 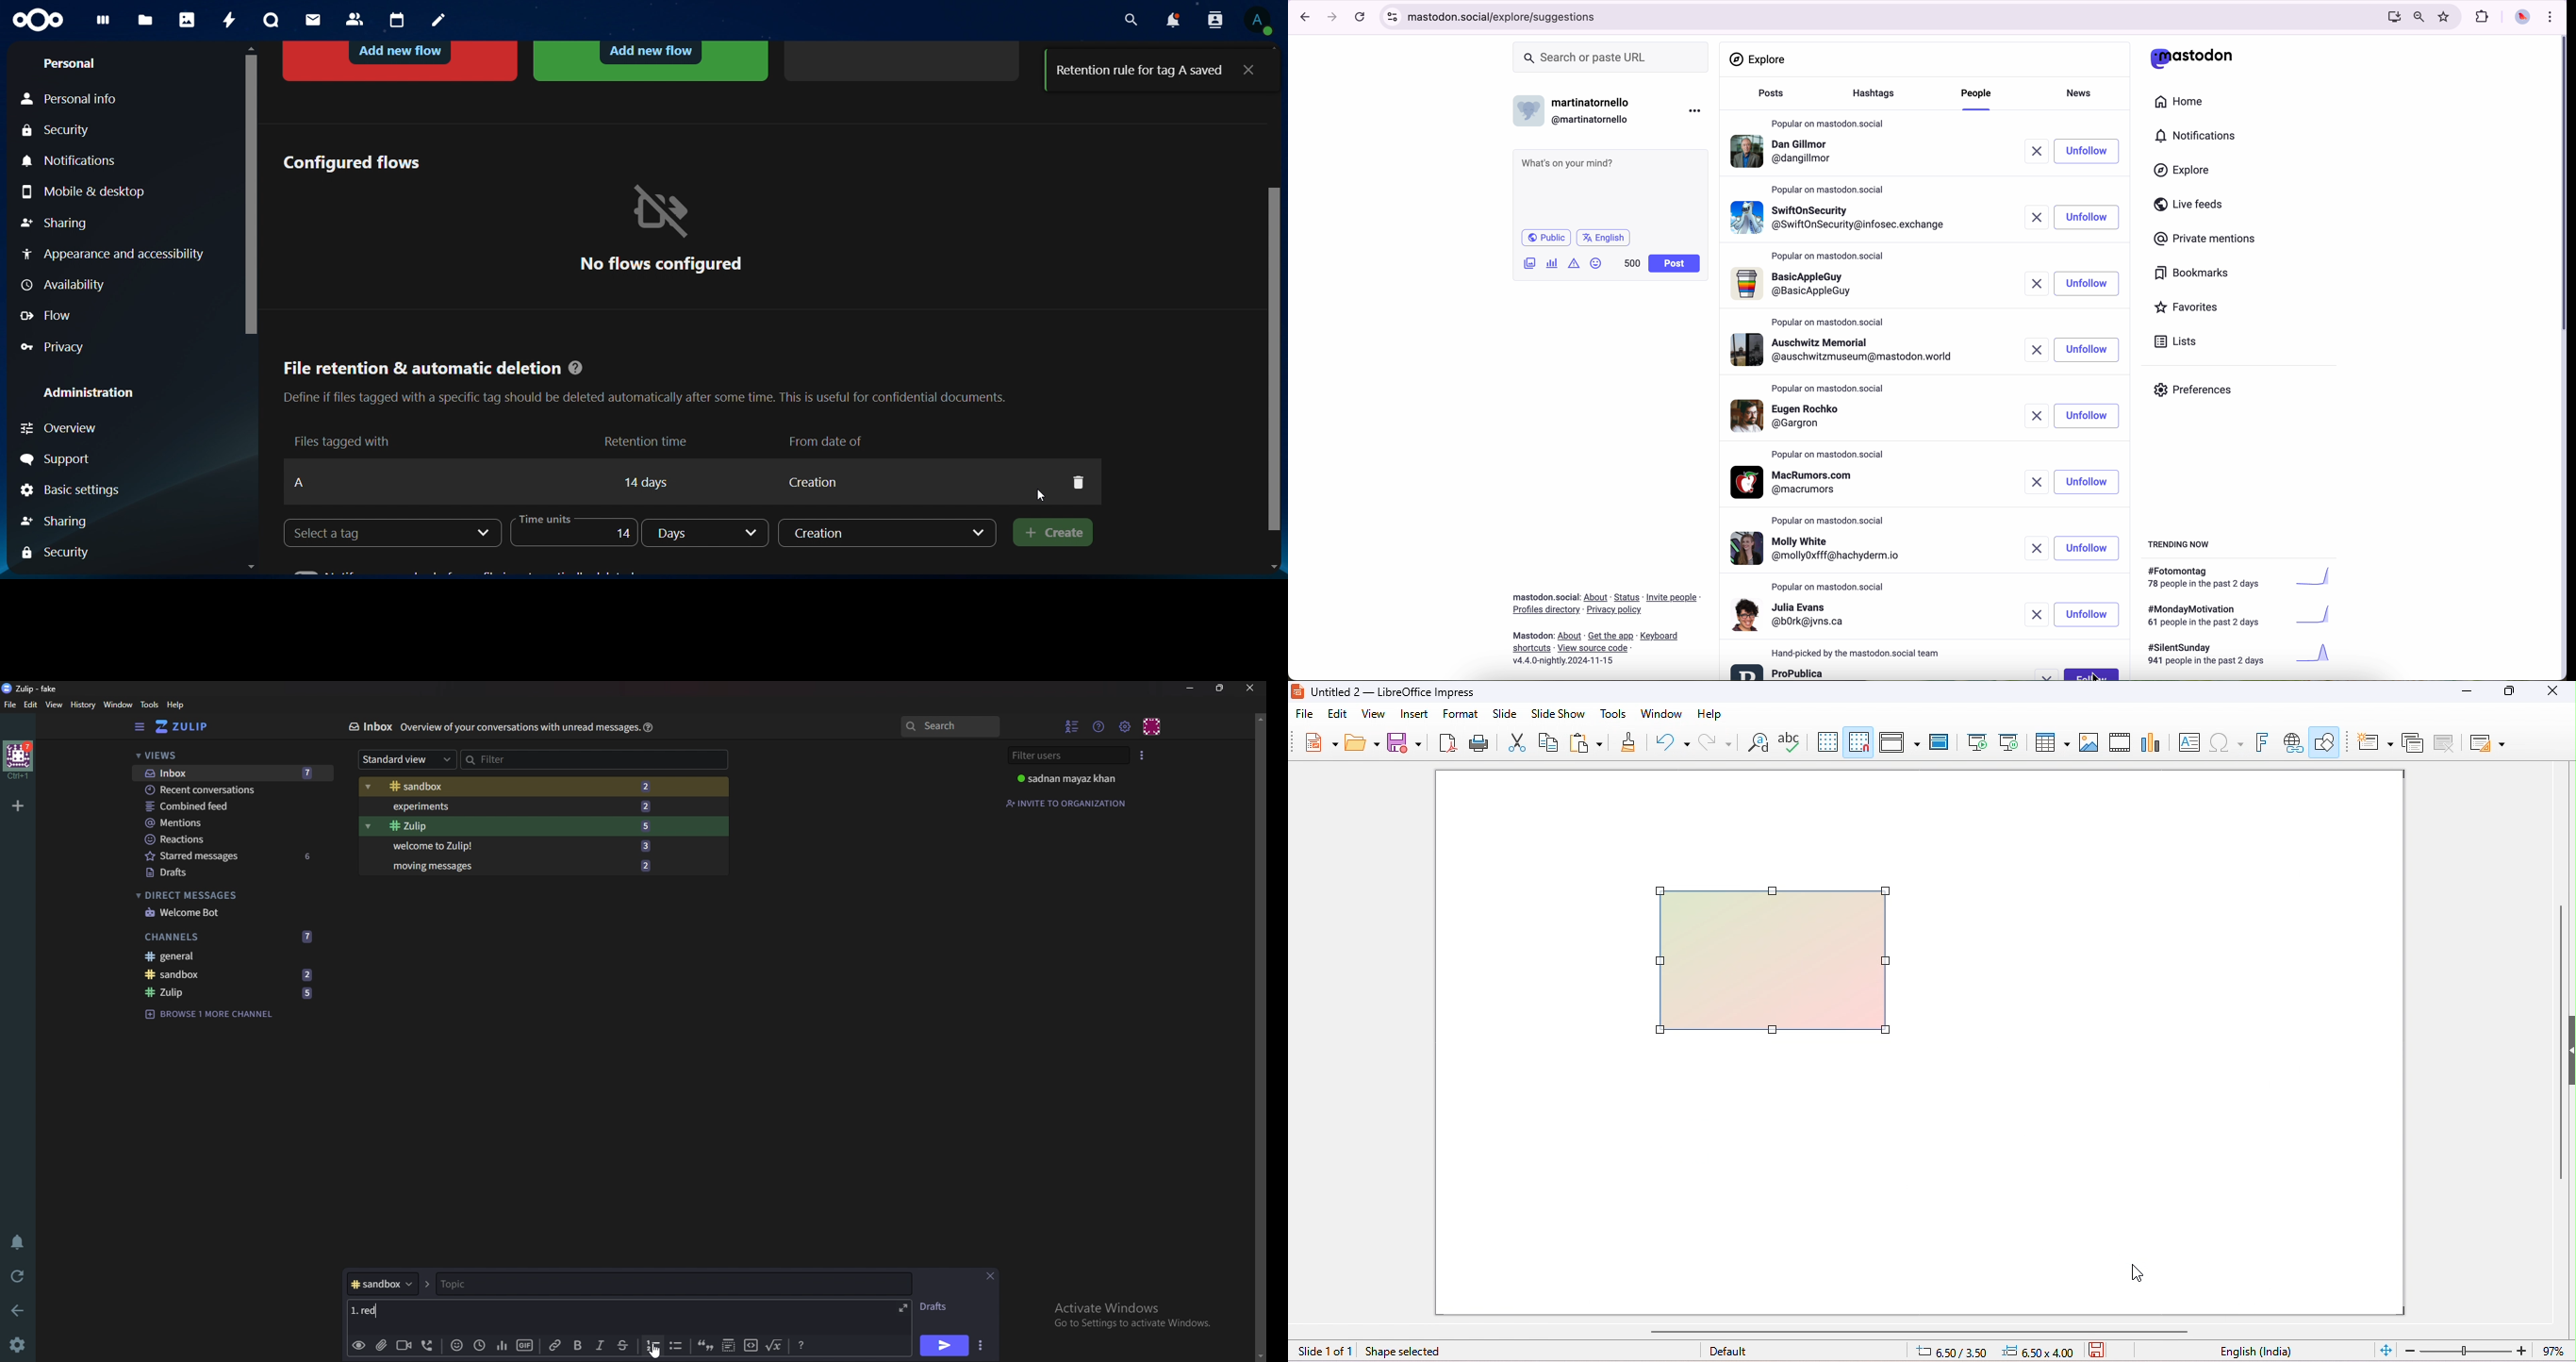 I want to click on profile picture, so click(x=2520, y=18).